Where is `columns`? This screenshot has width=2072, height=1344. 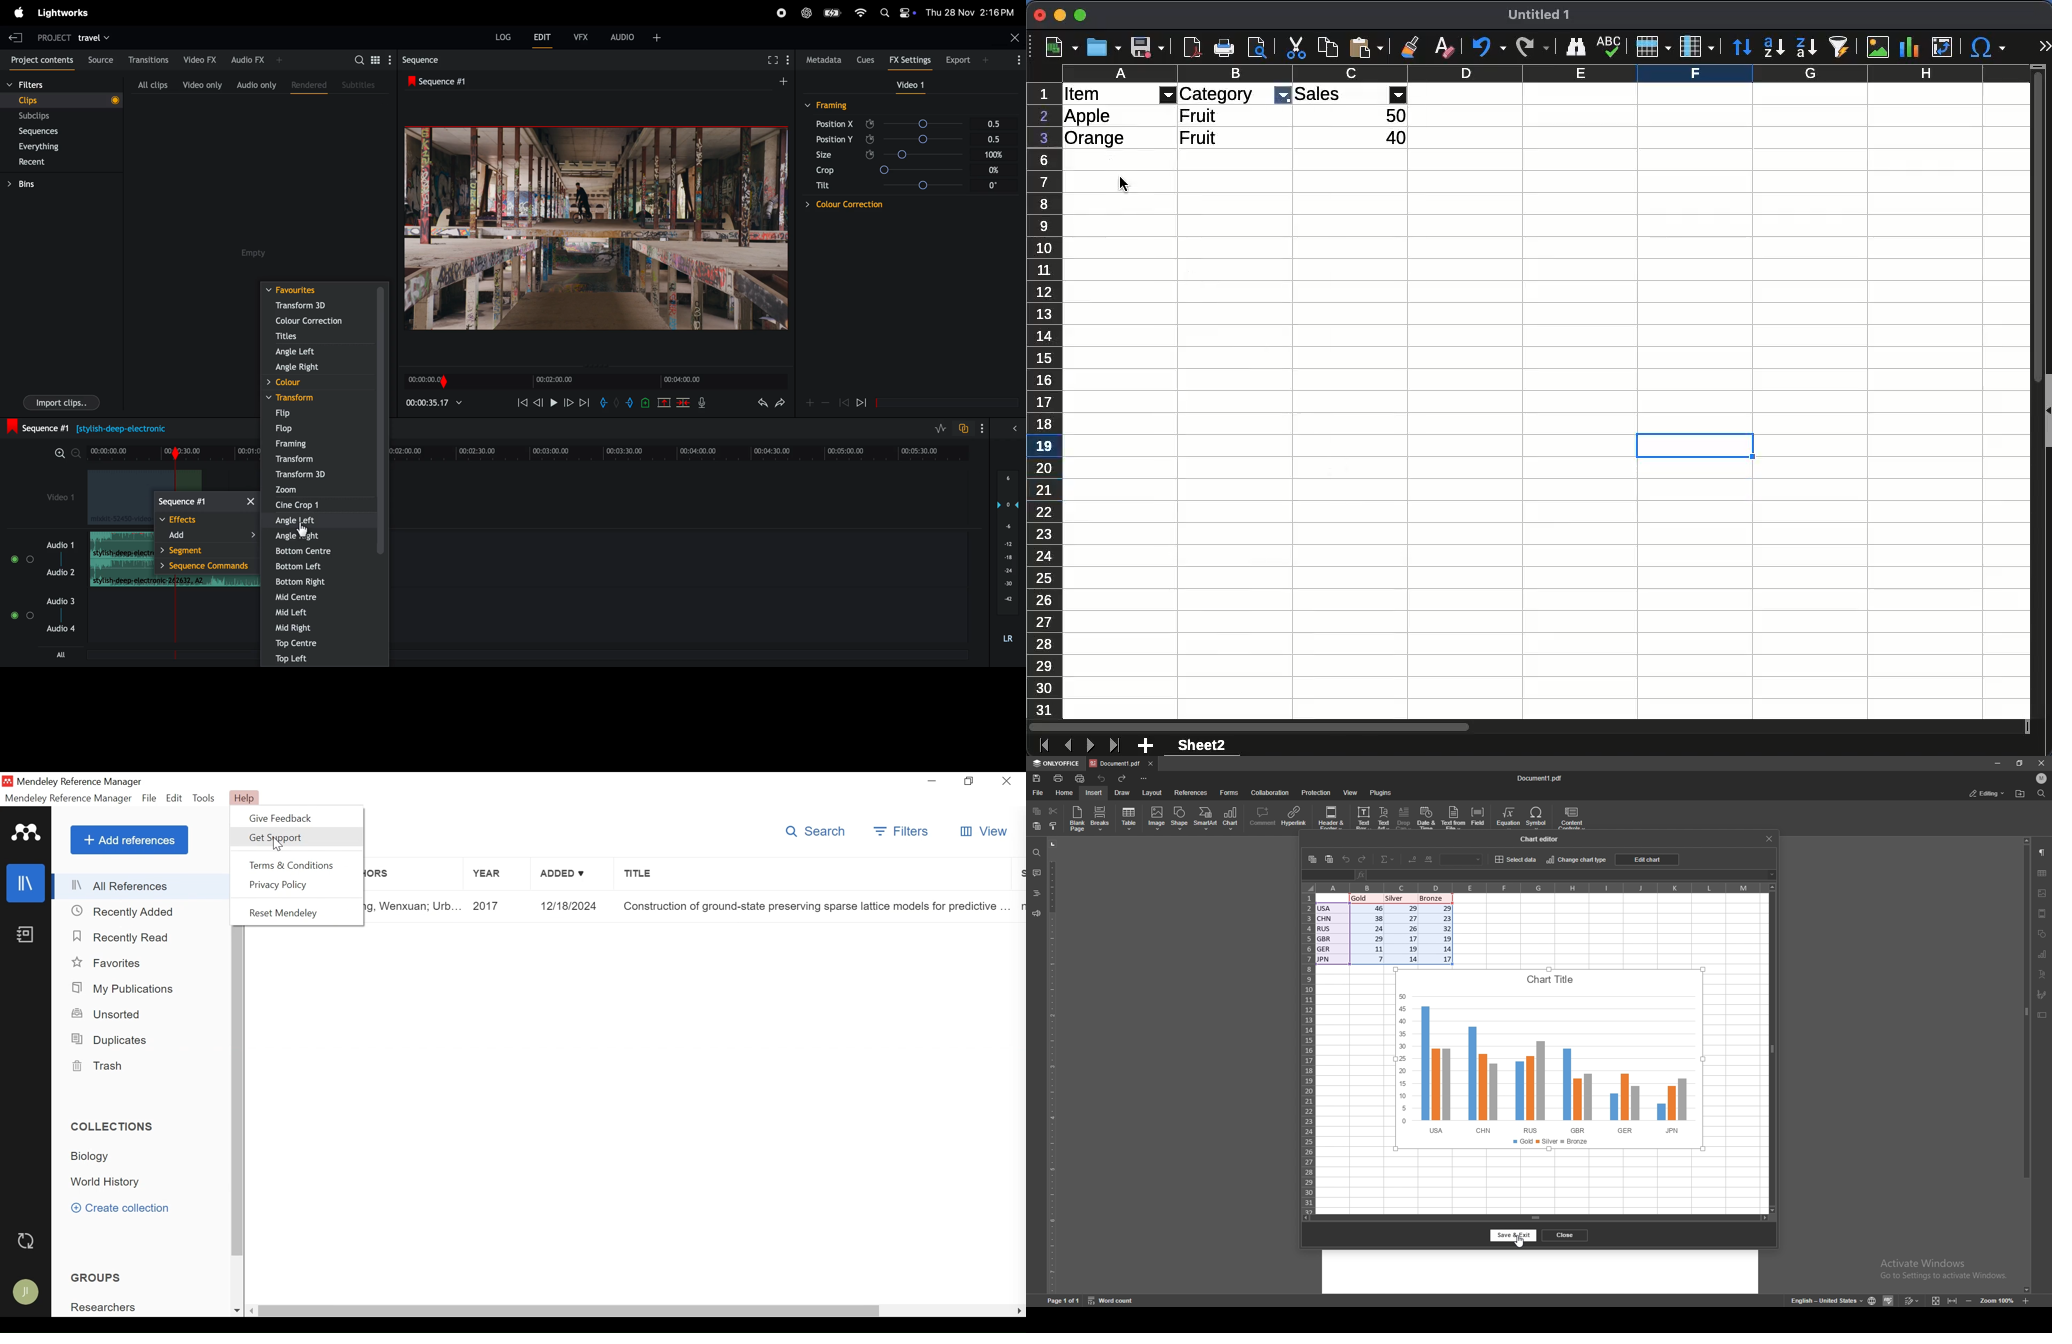
columns is located at coordinates (1532, 887).